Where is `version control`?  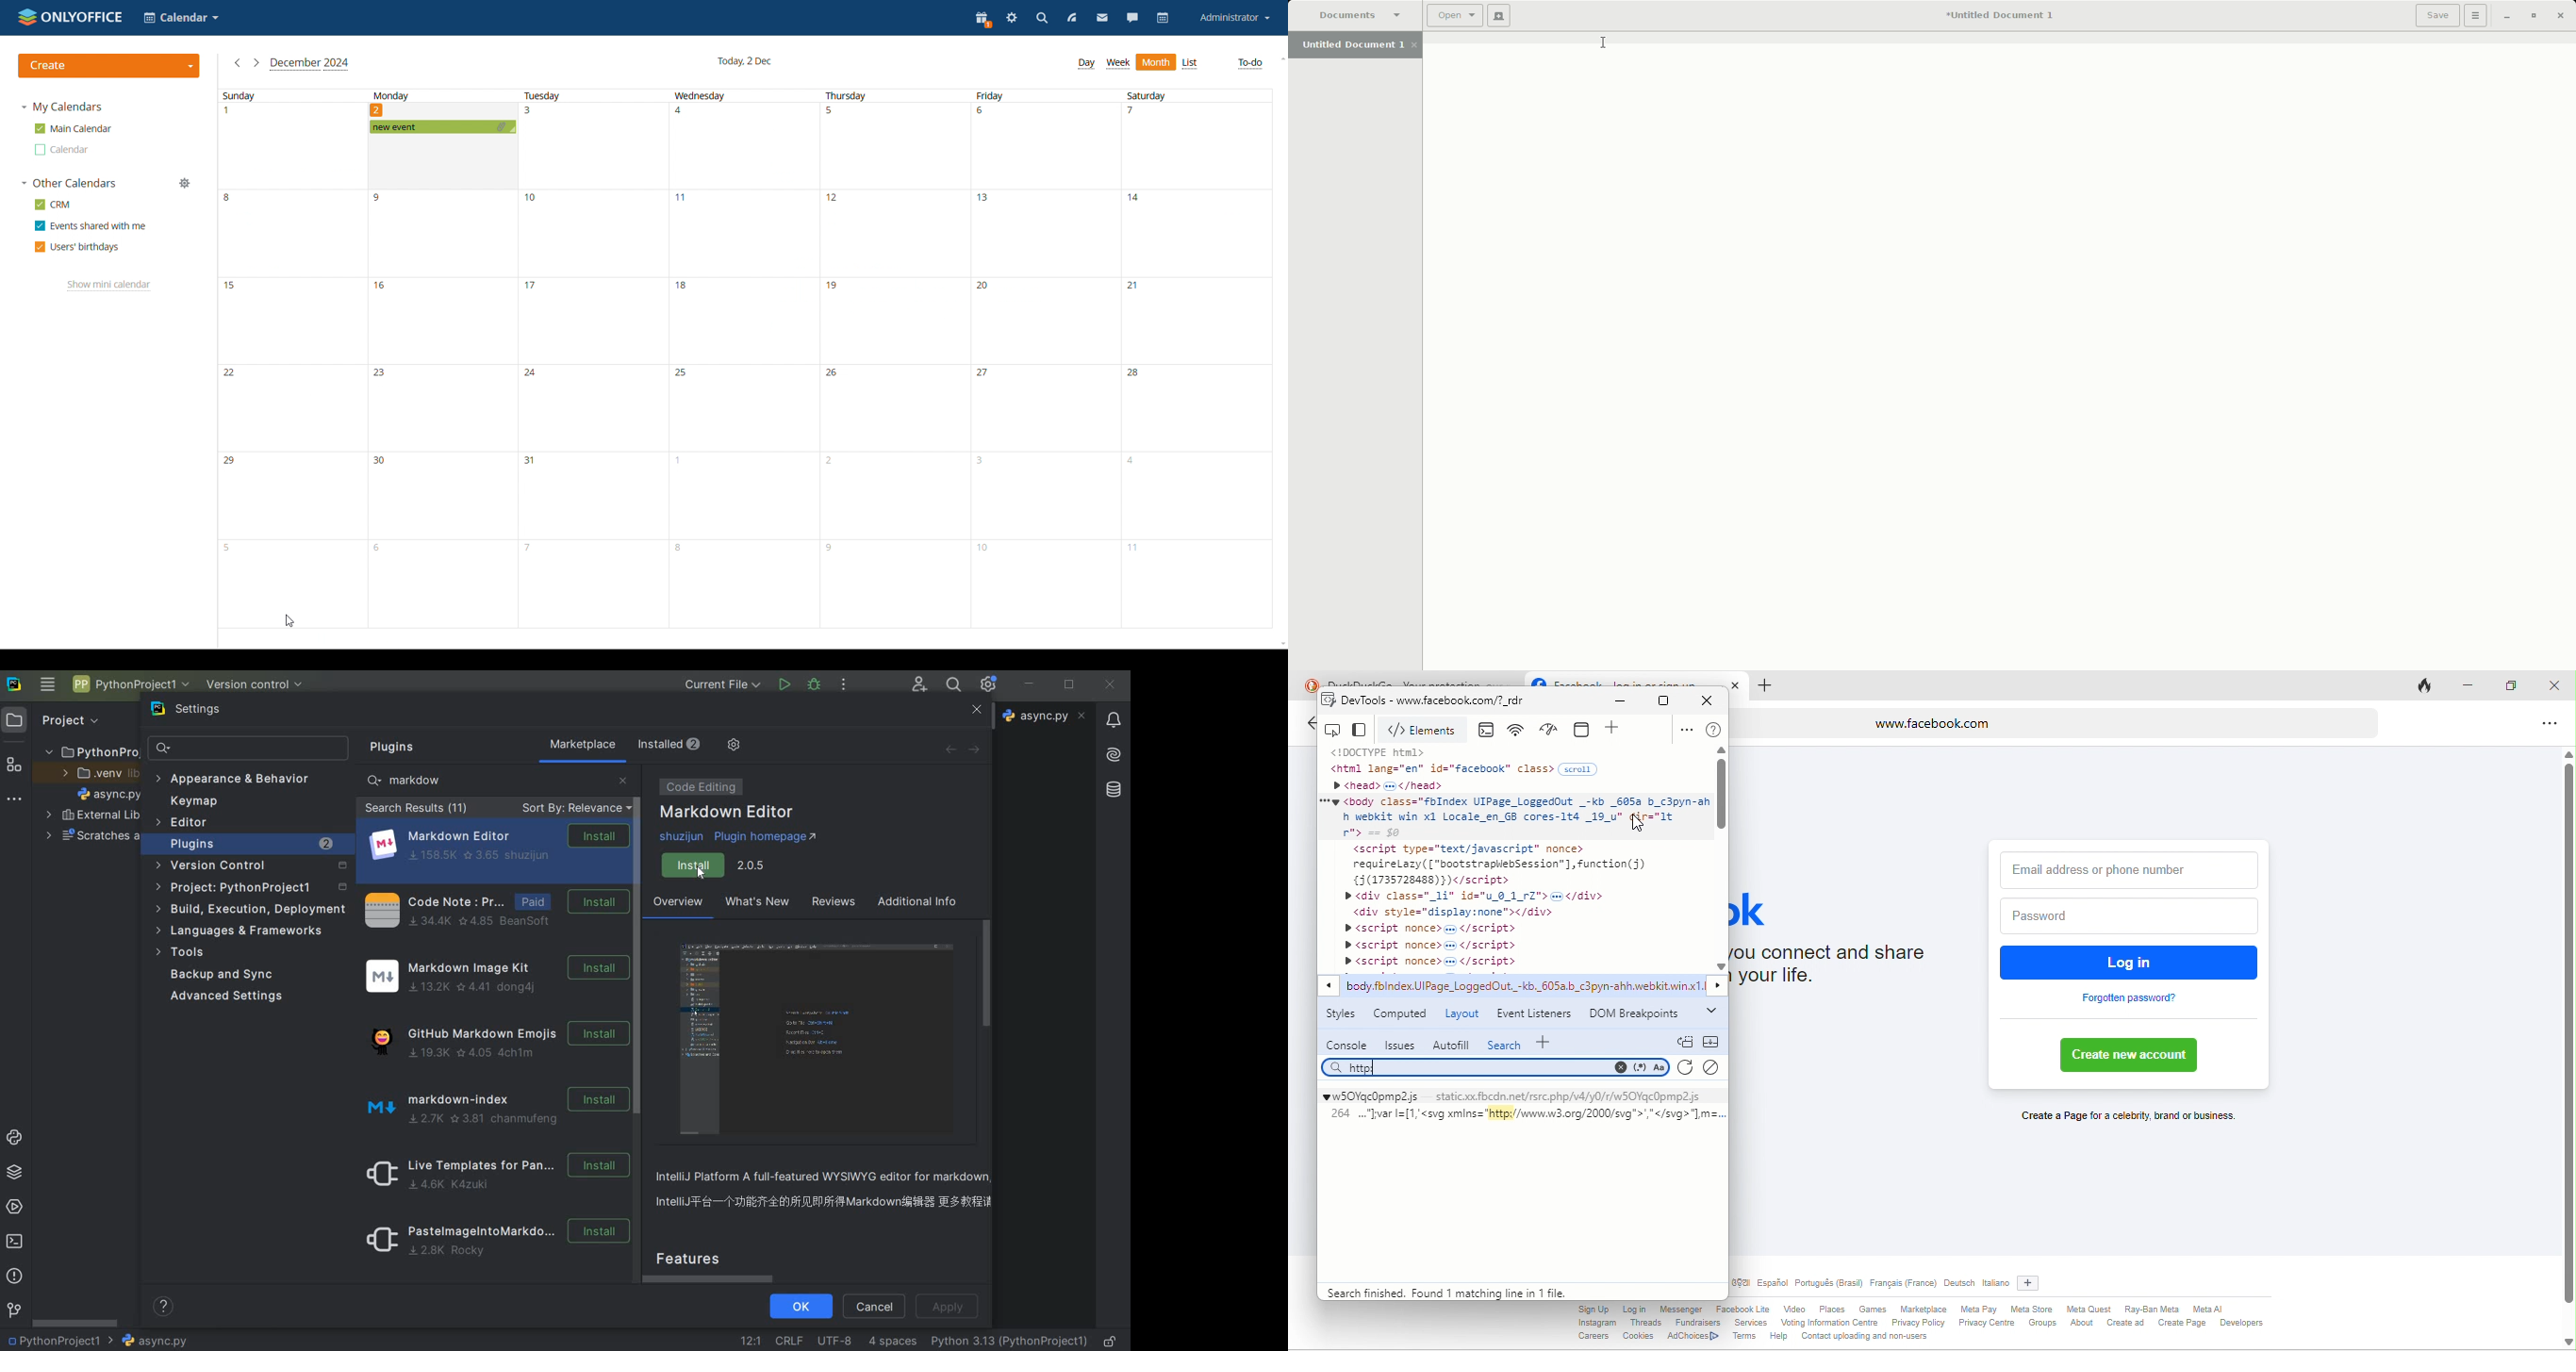
version control is located at coordinates (252, 868).